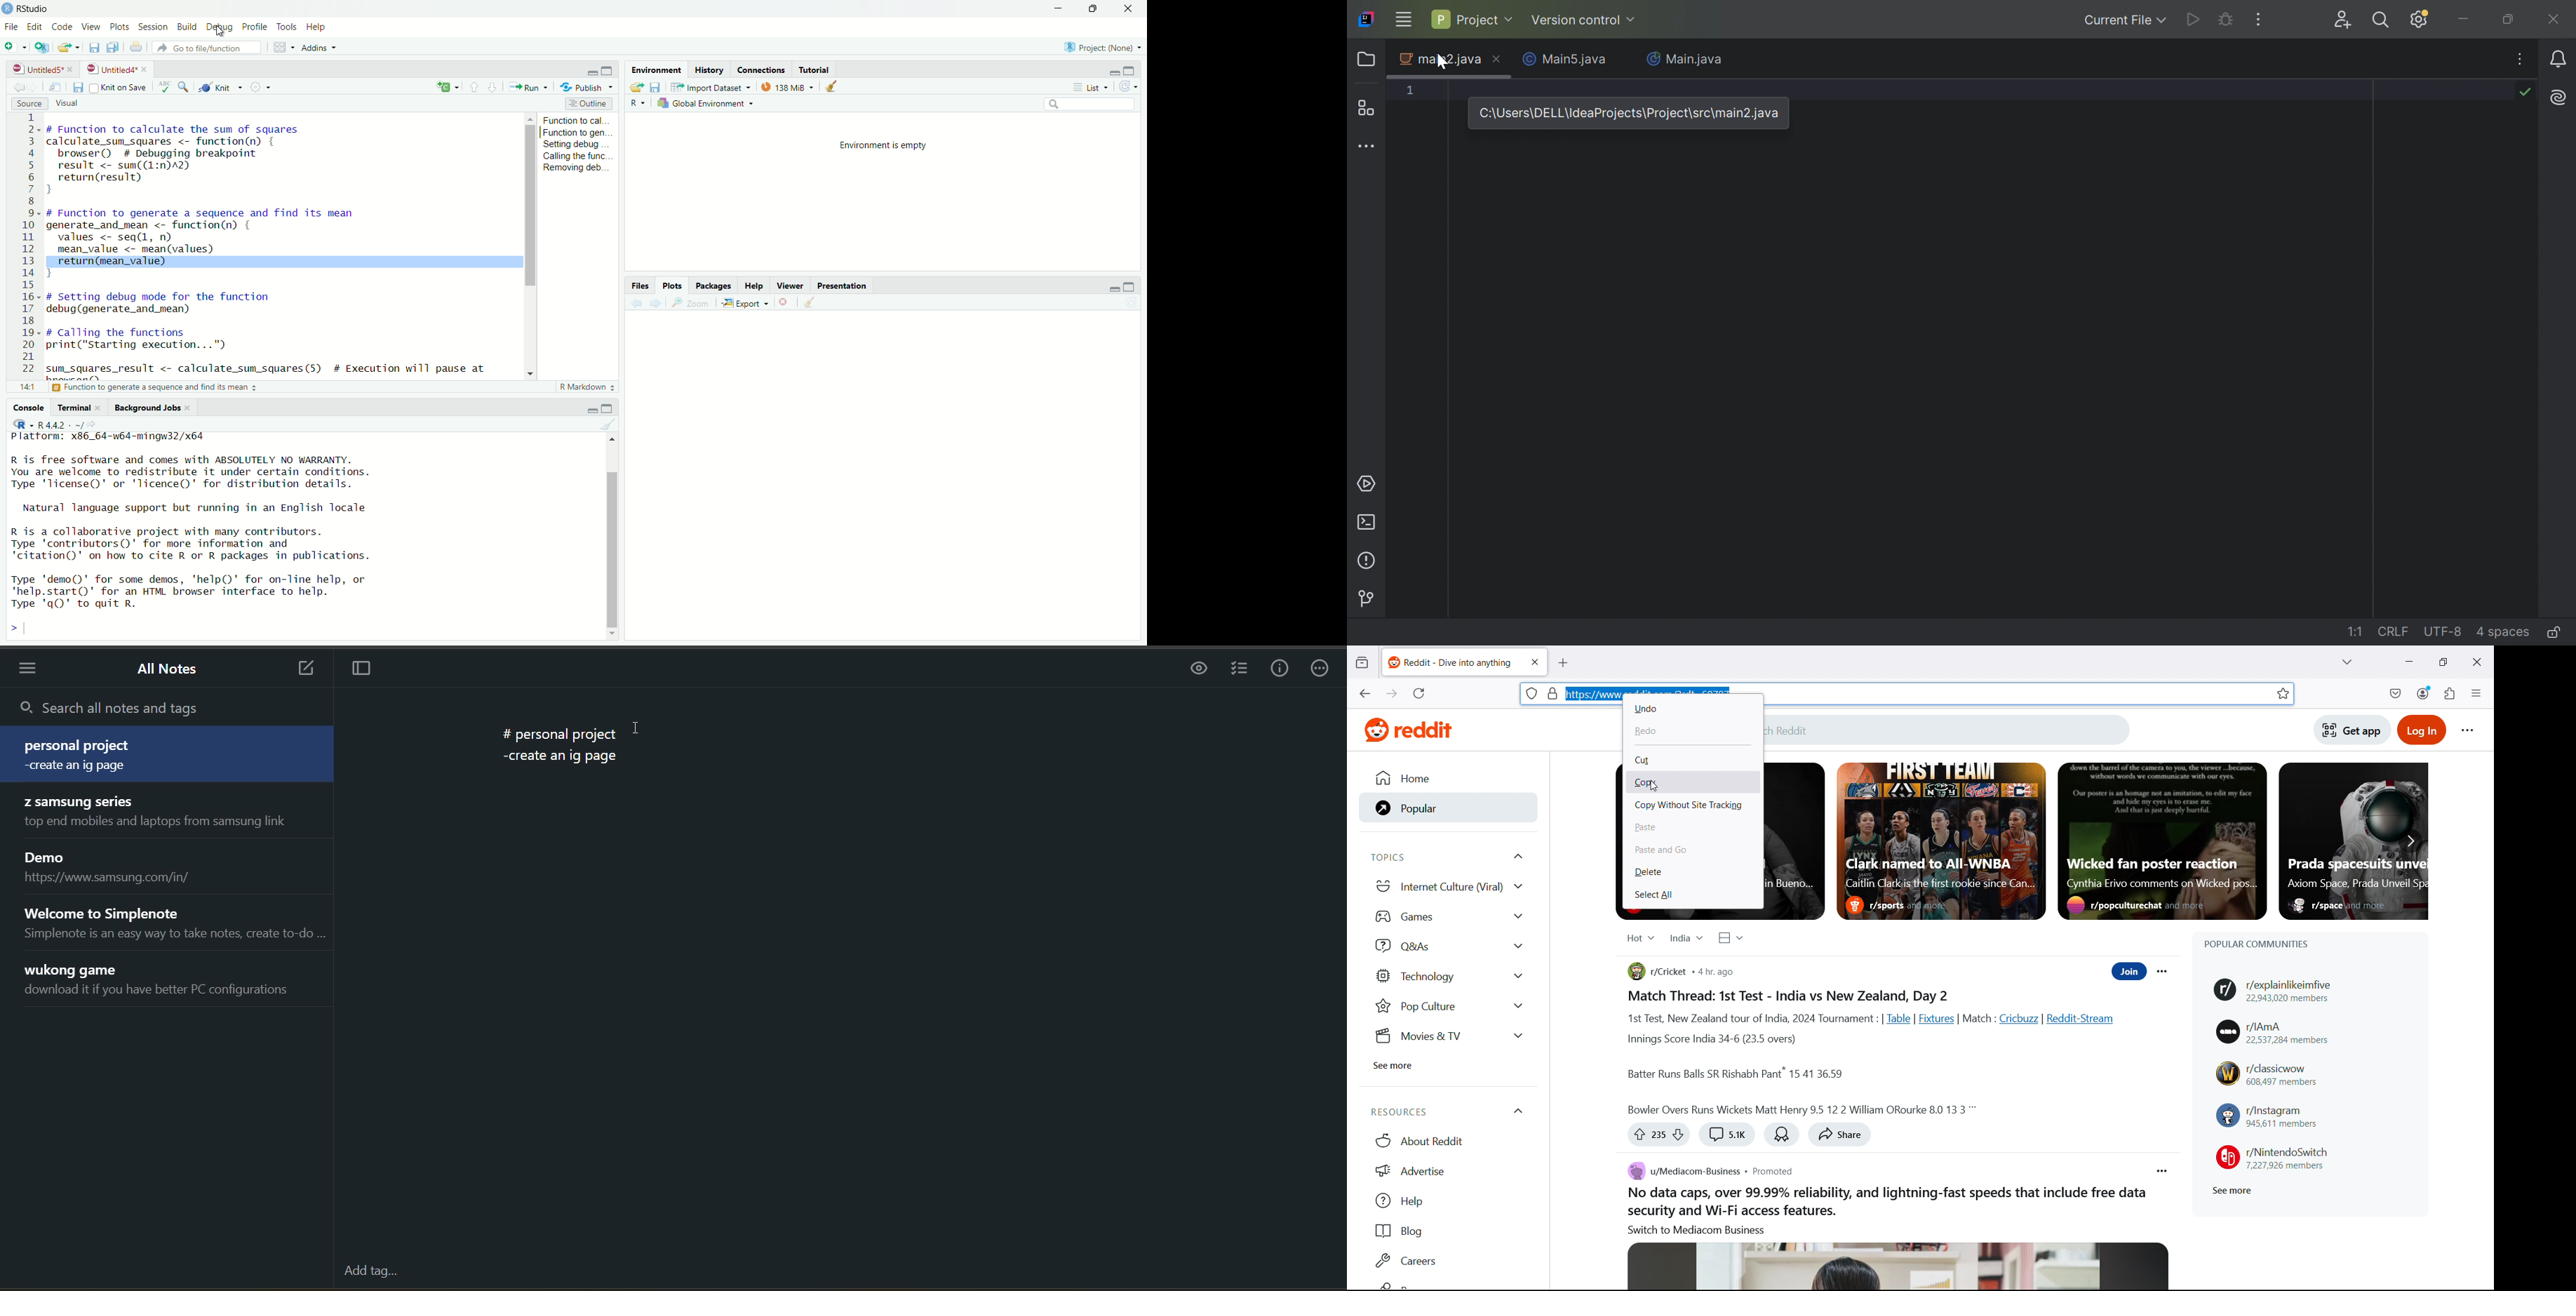 The height and width of the screenshot is (1316, 2576). I want to click on environment is empty, so click(895, 147).